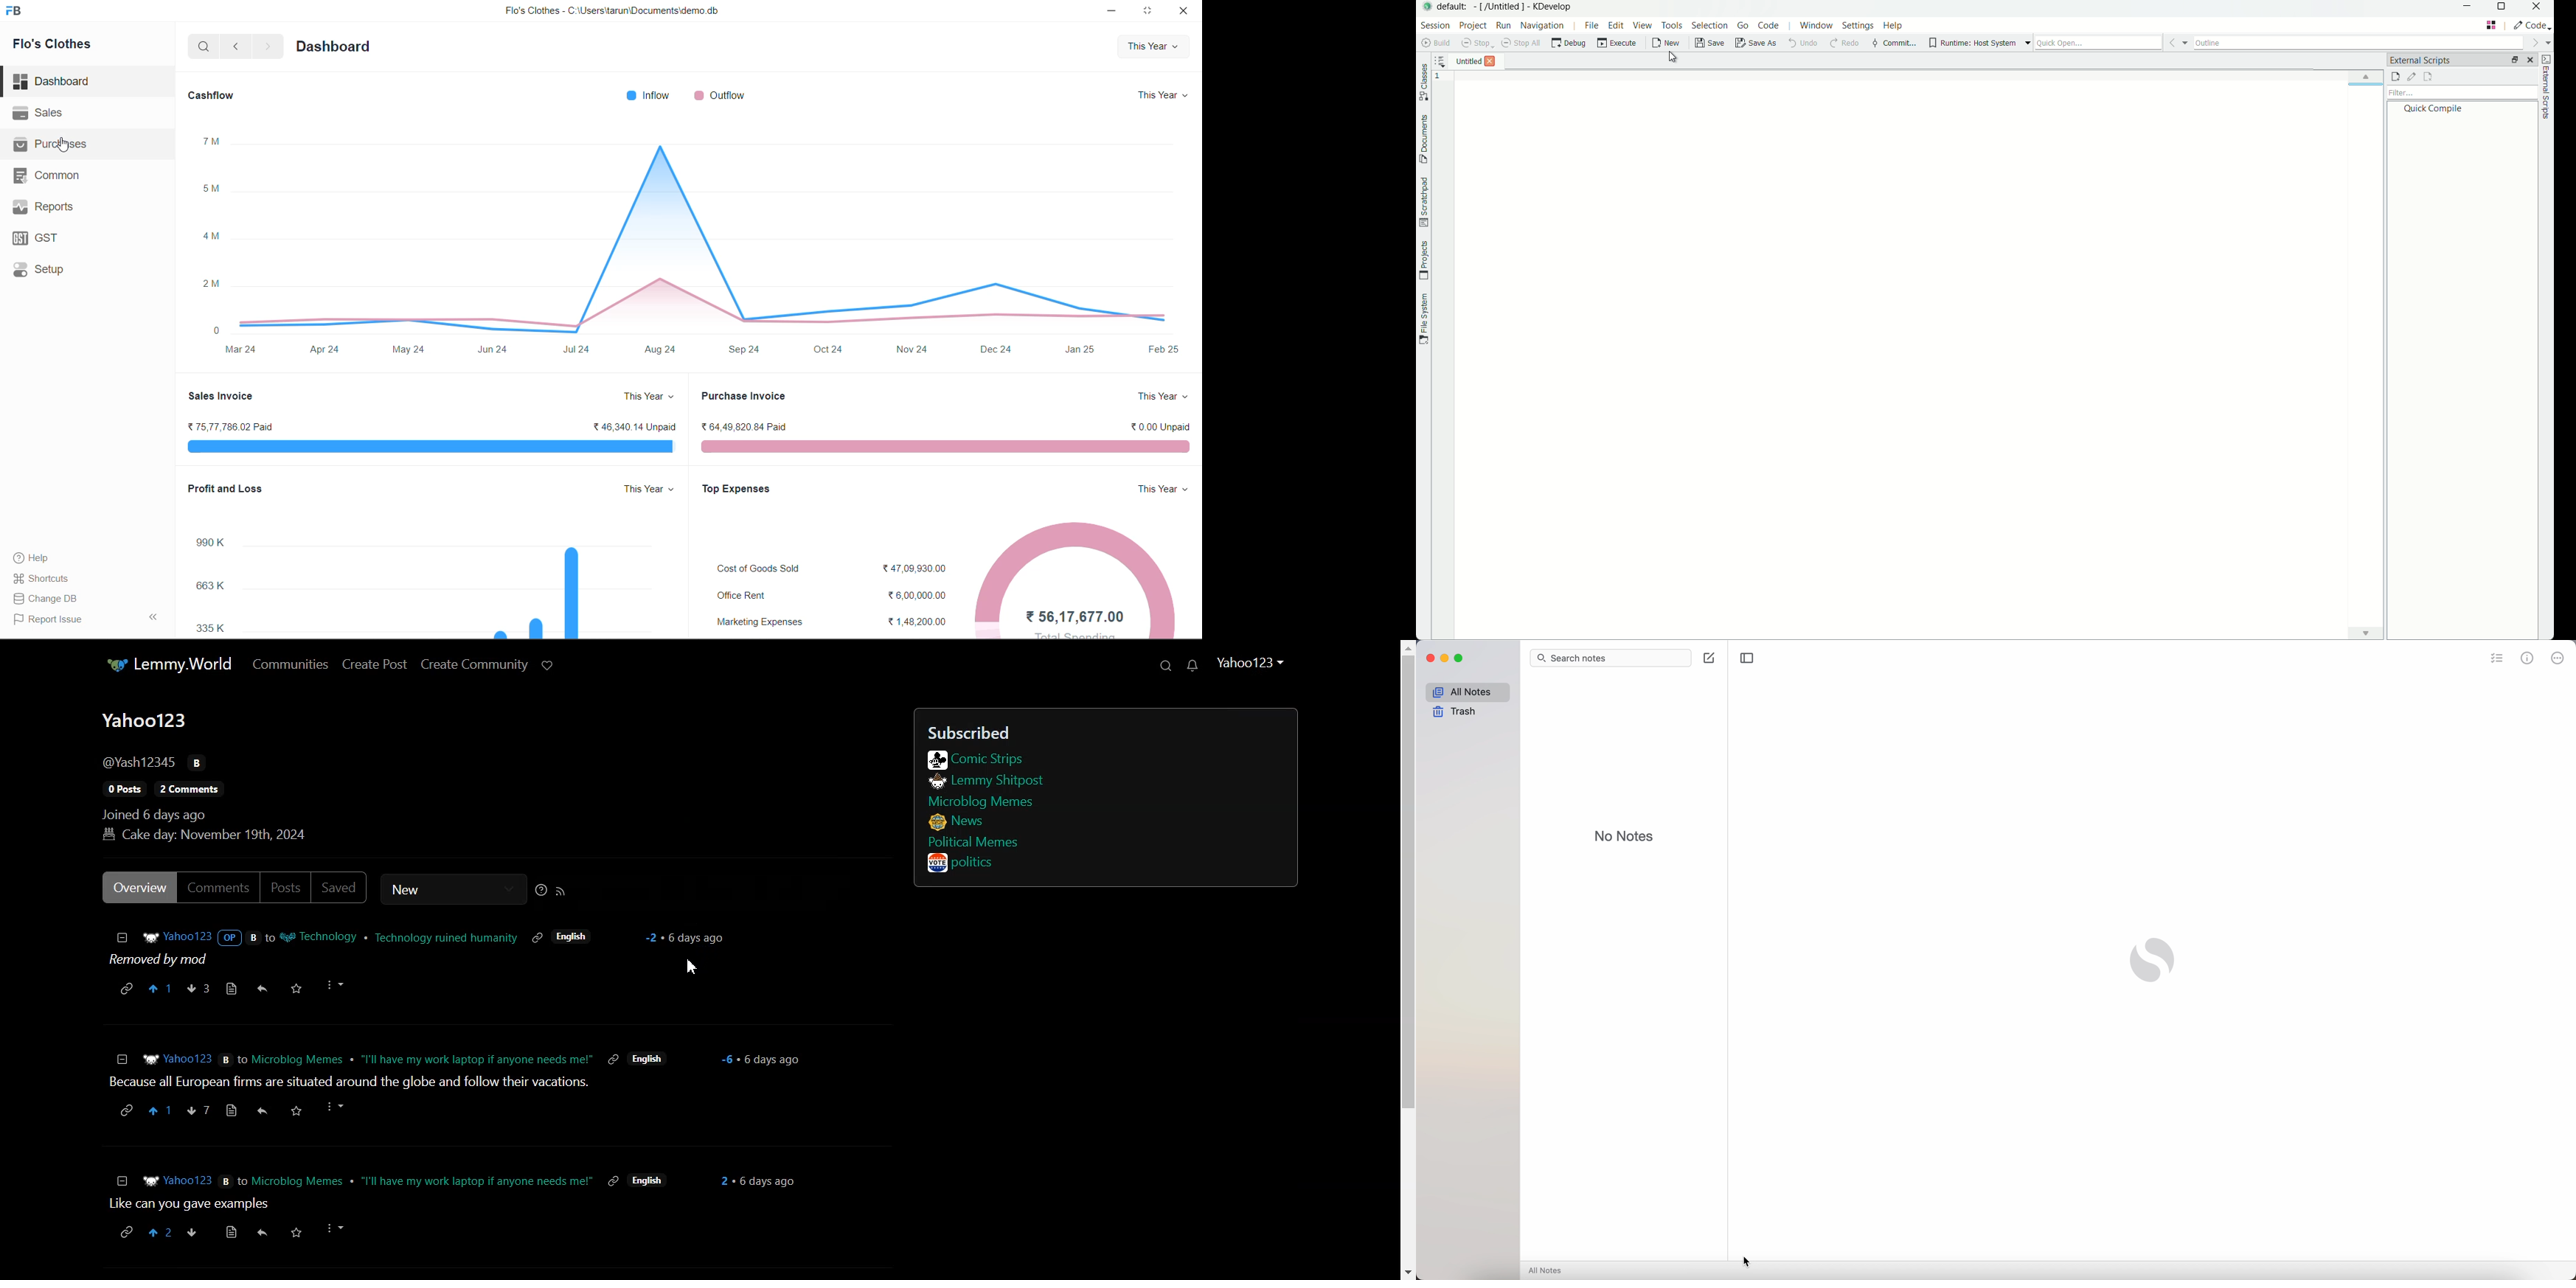 The height and width of the screenshot is (1288, 2576). Describe the element at coordinates (1149, 11) in the screenshot. I see `window mode` at that location.